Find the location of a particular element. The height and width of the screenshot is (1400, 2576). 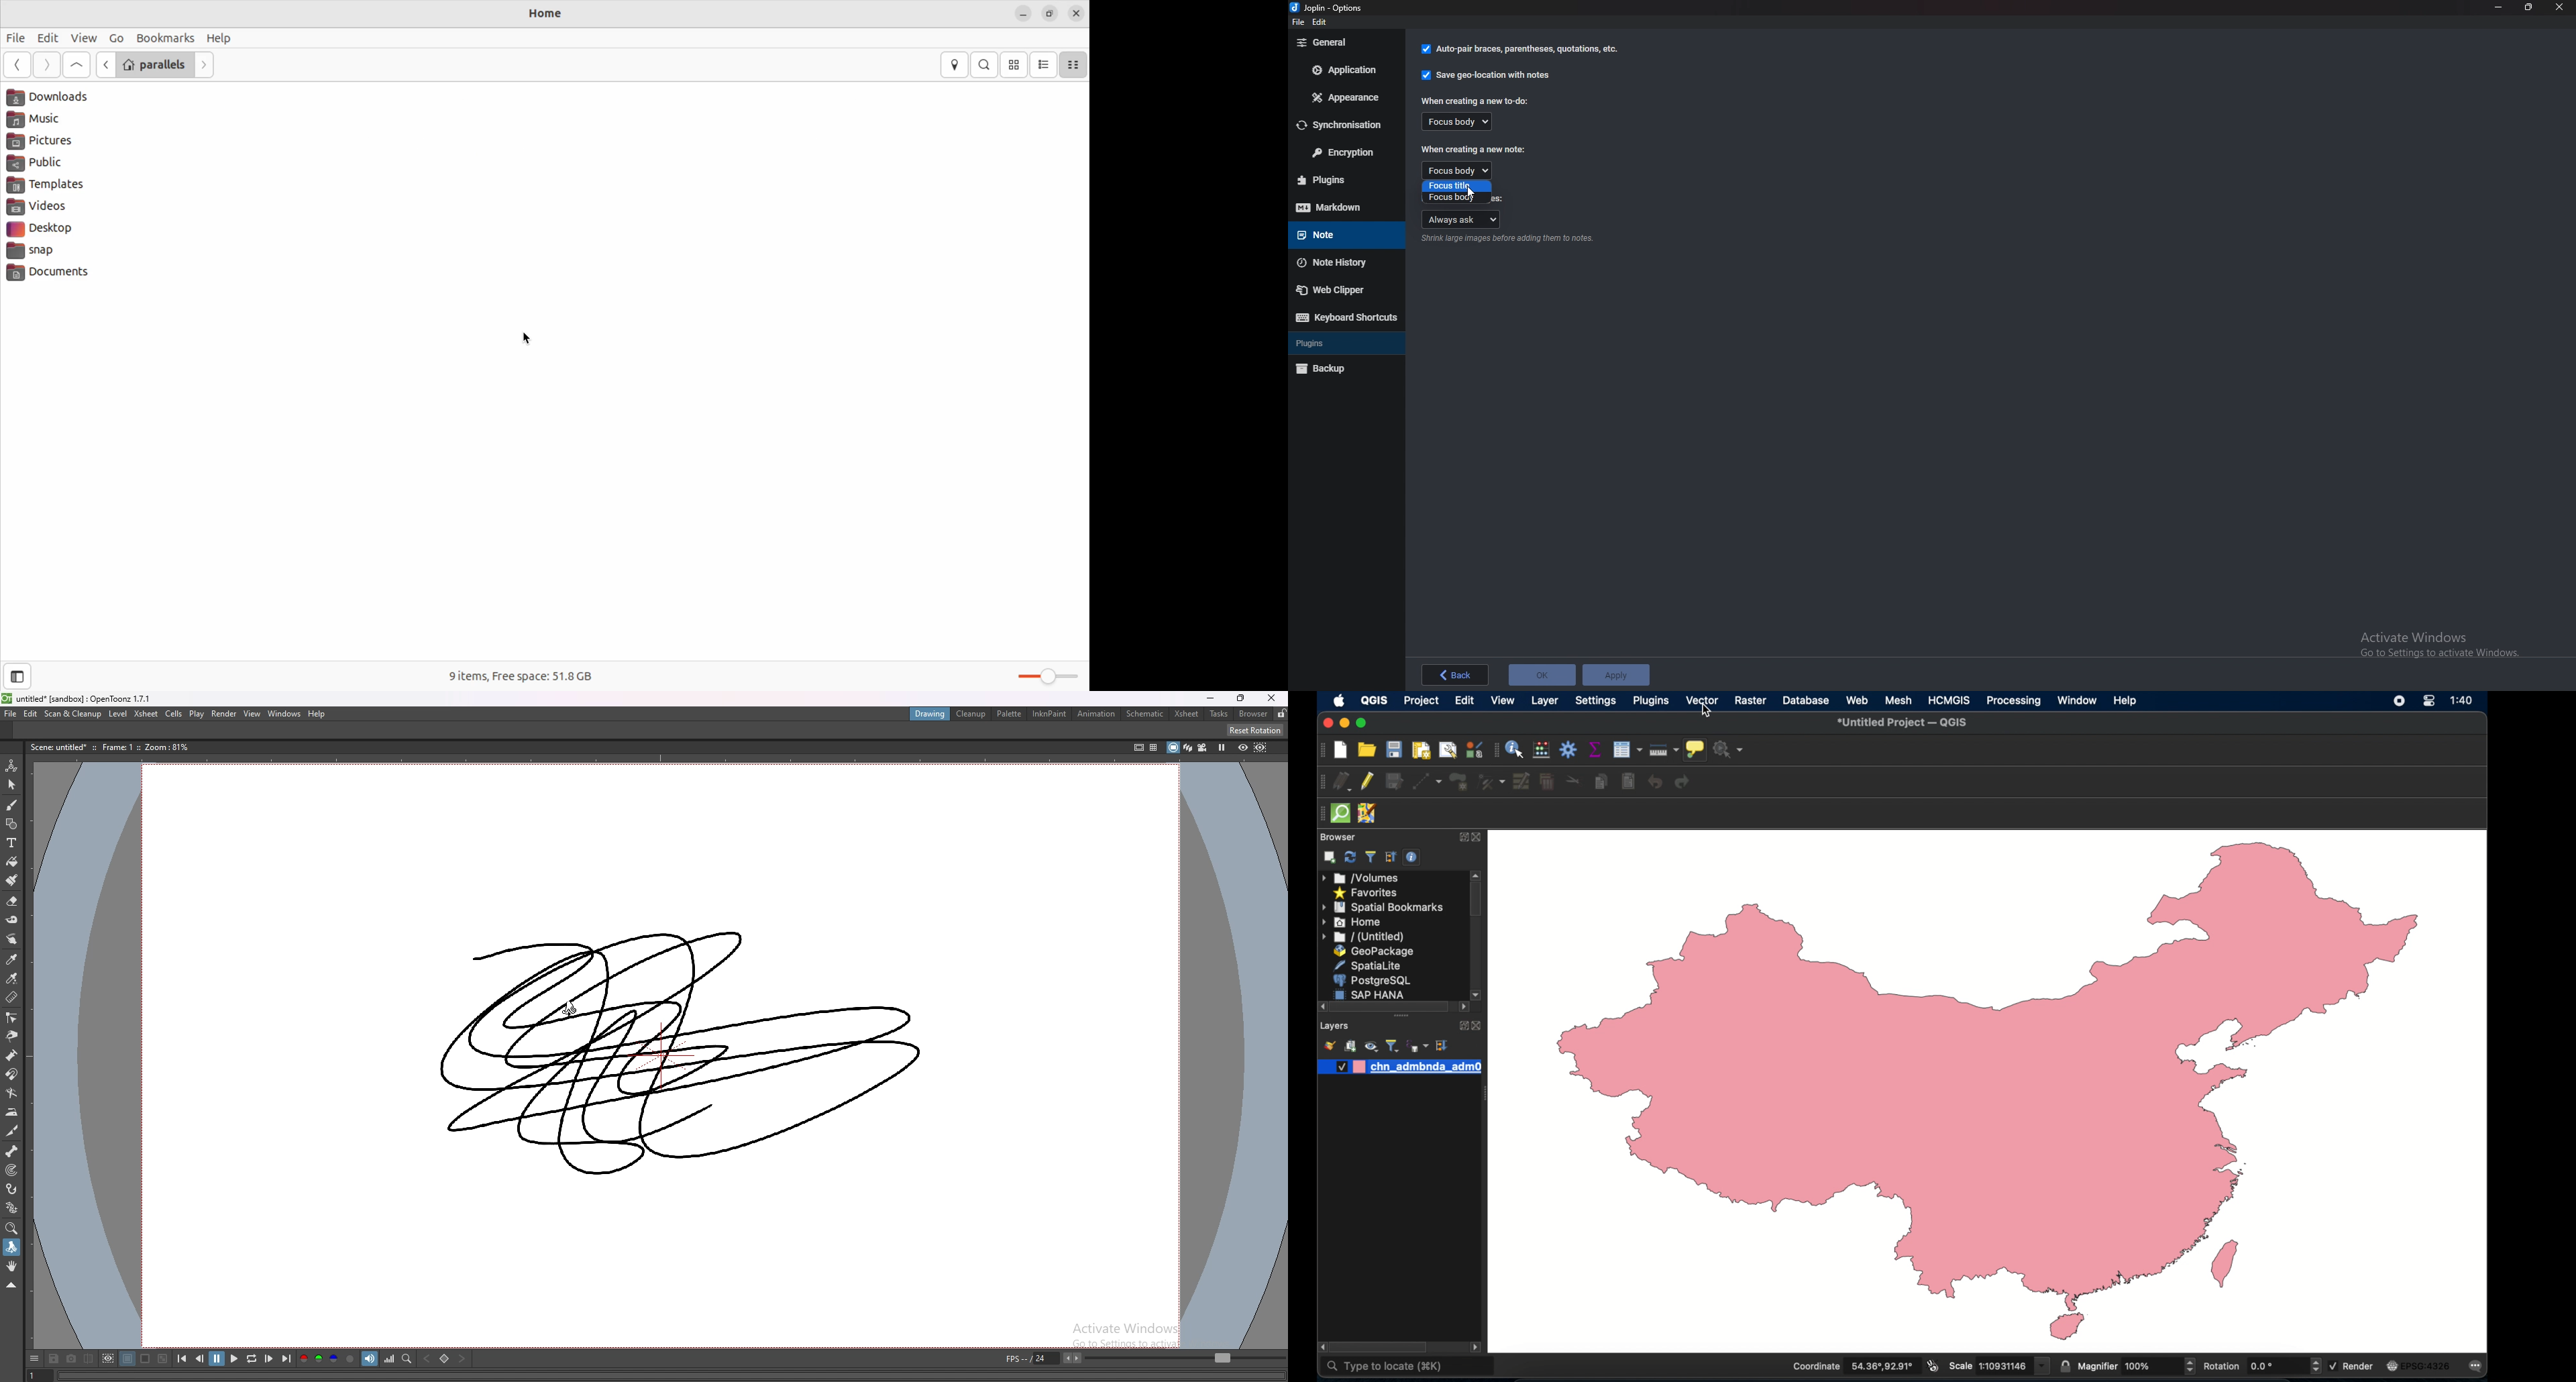

scan and cleanup is located at coordinates (72, 714).